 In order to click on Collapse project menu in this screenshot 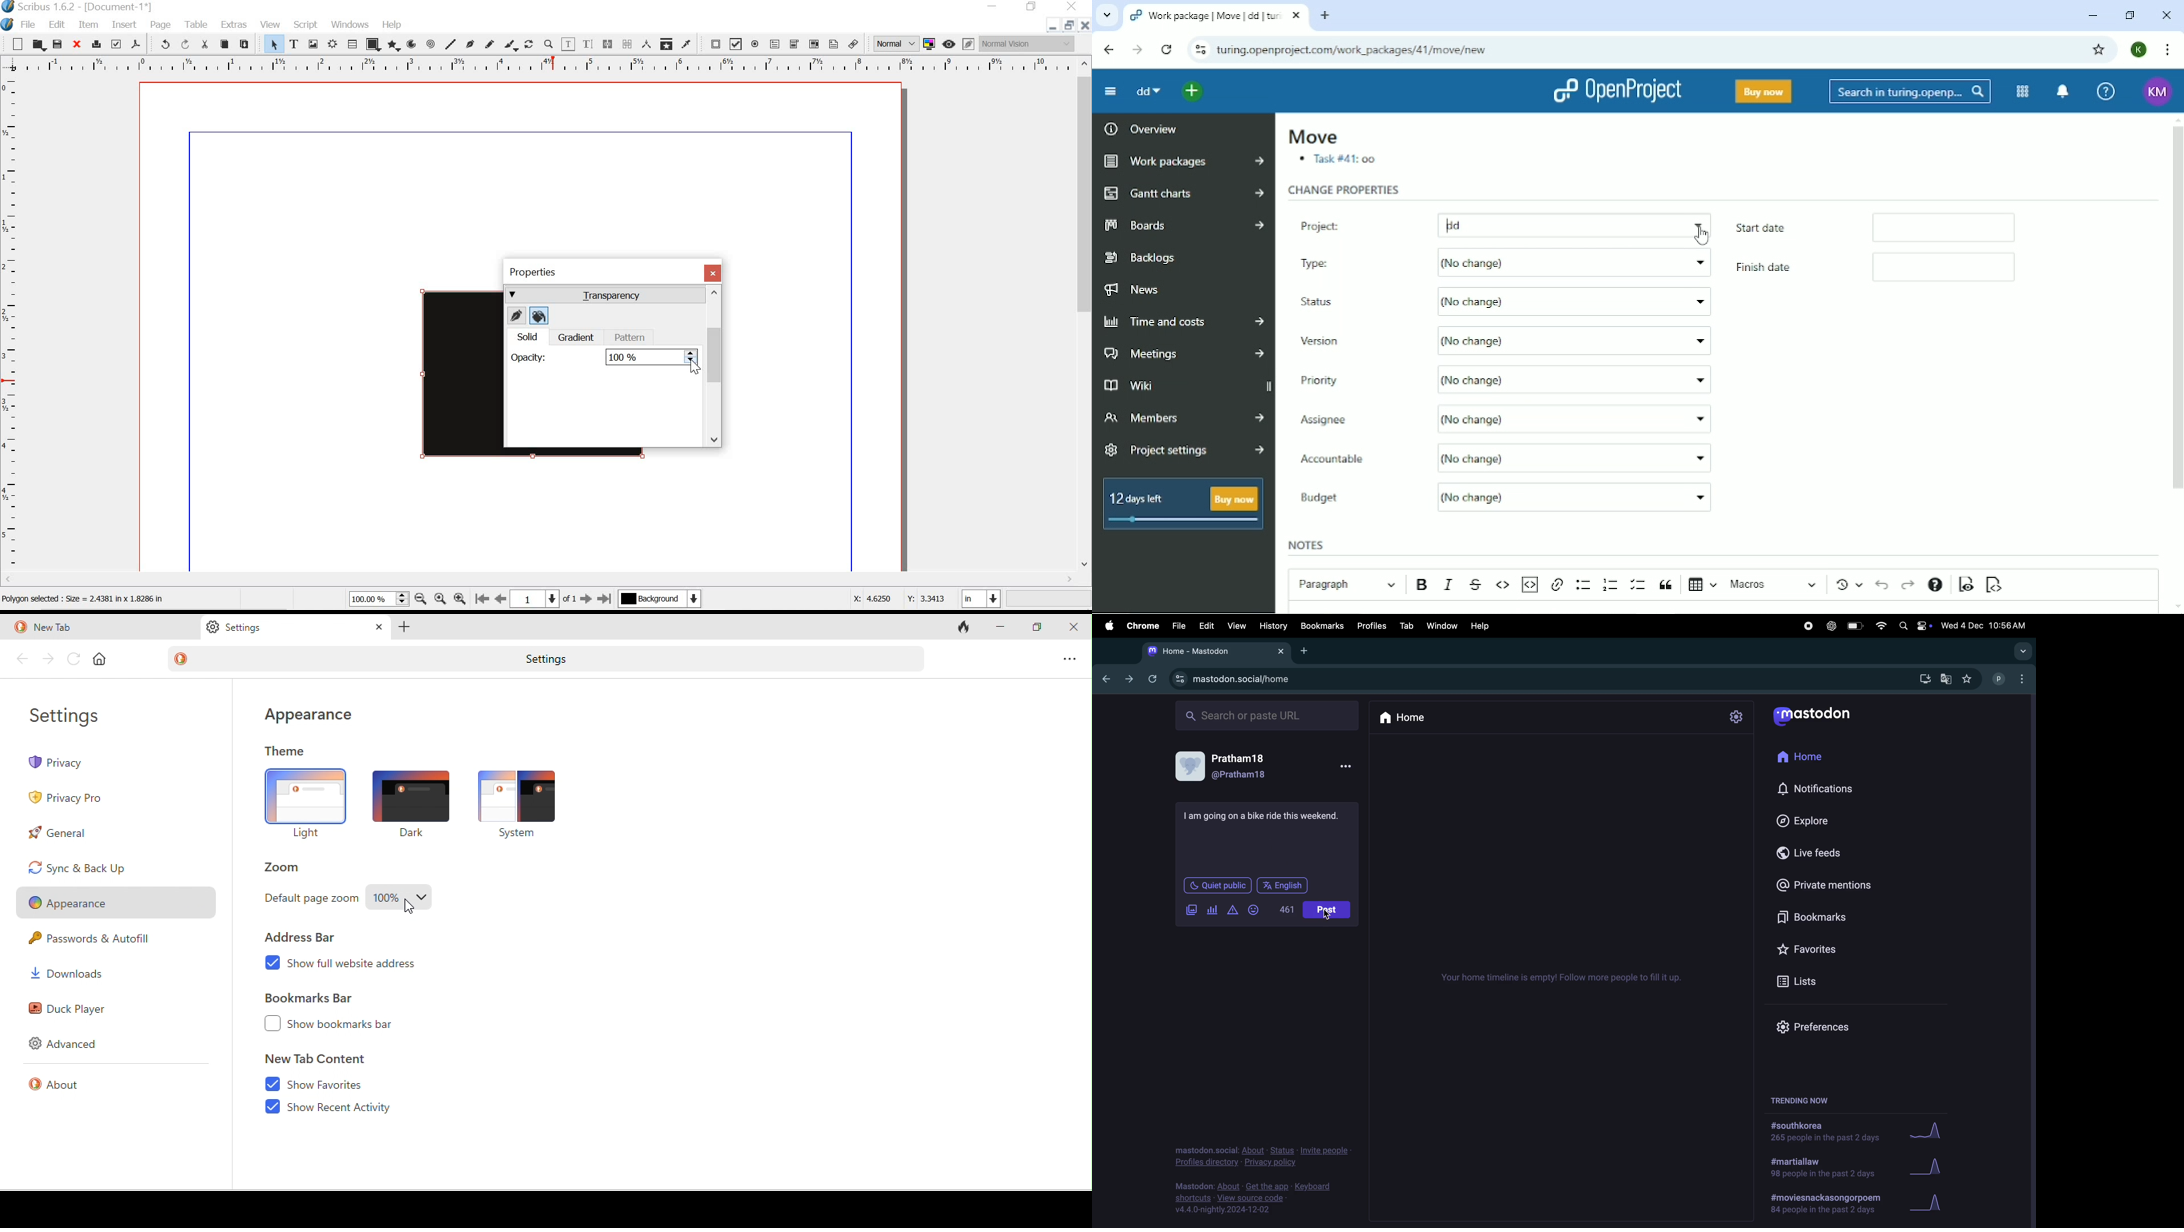, I will do `click(1110, 91)`.